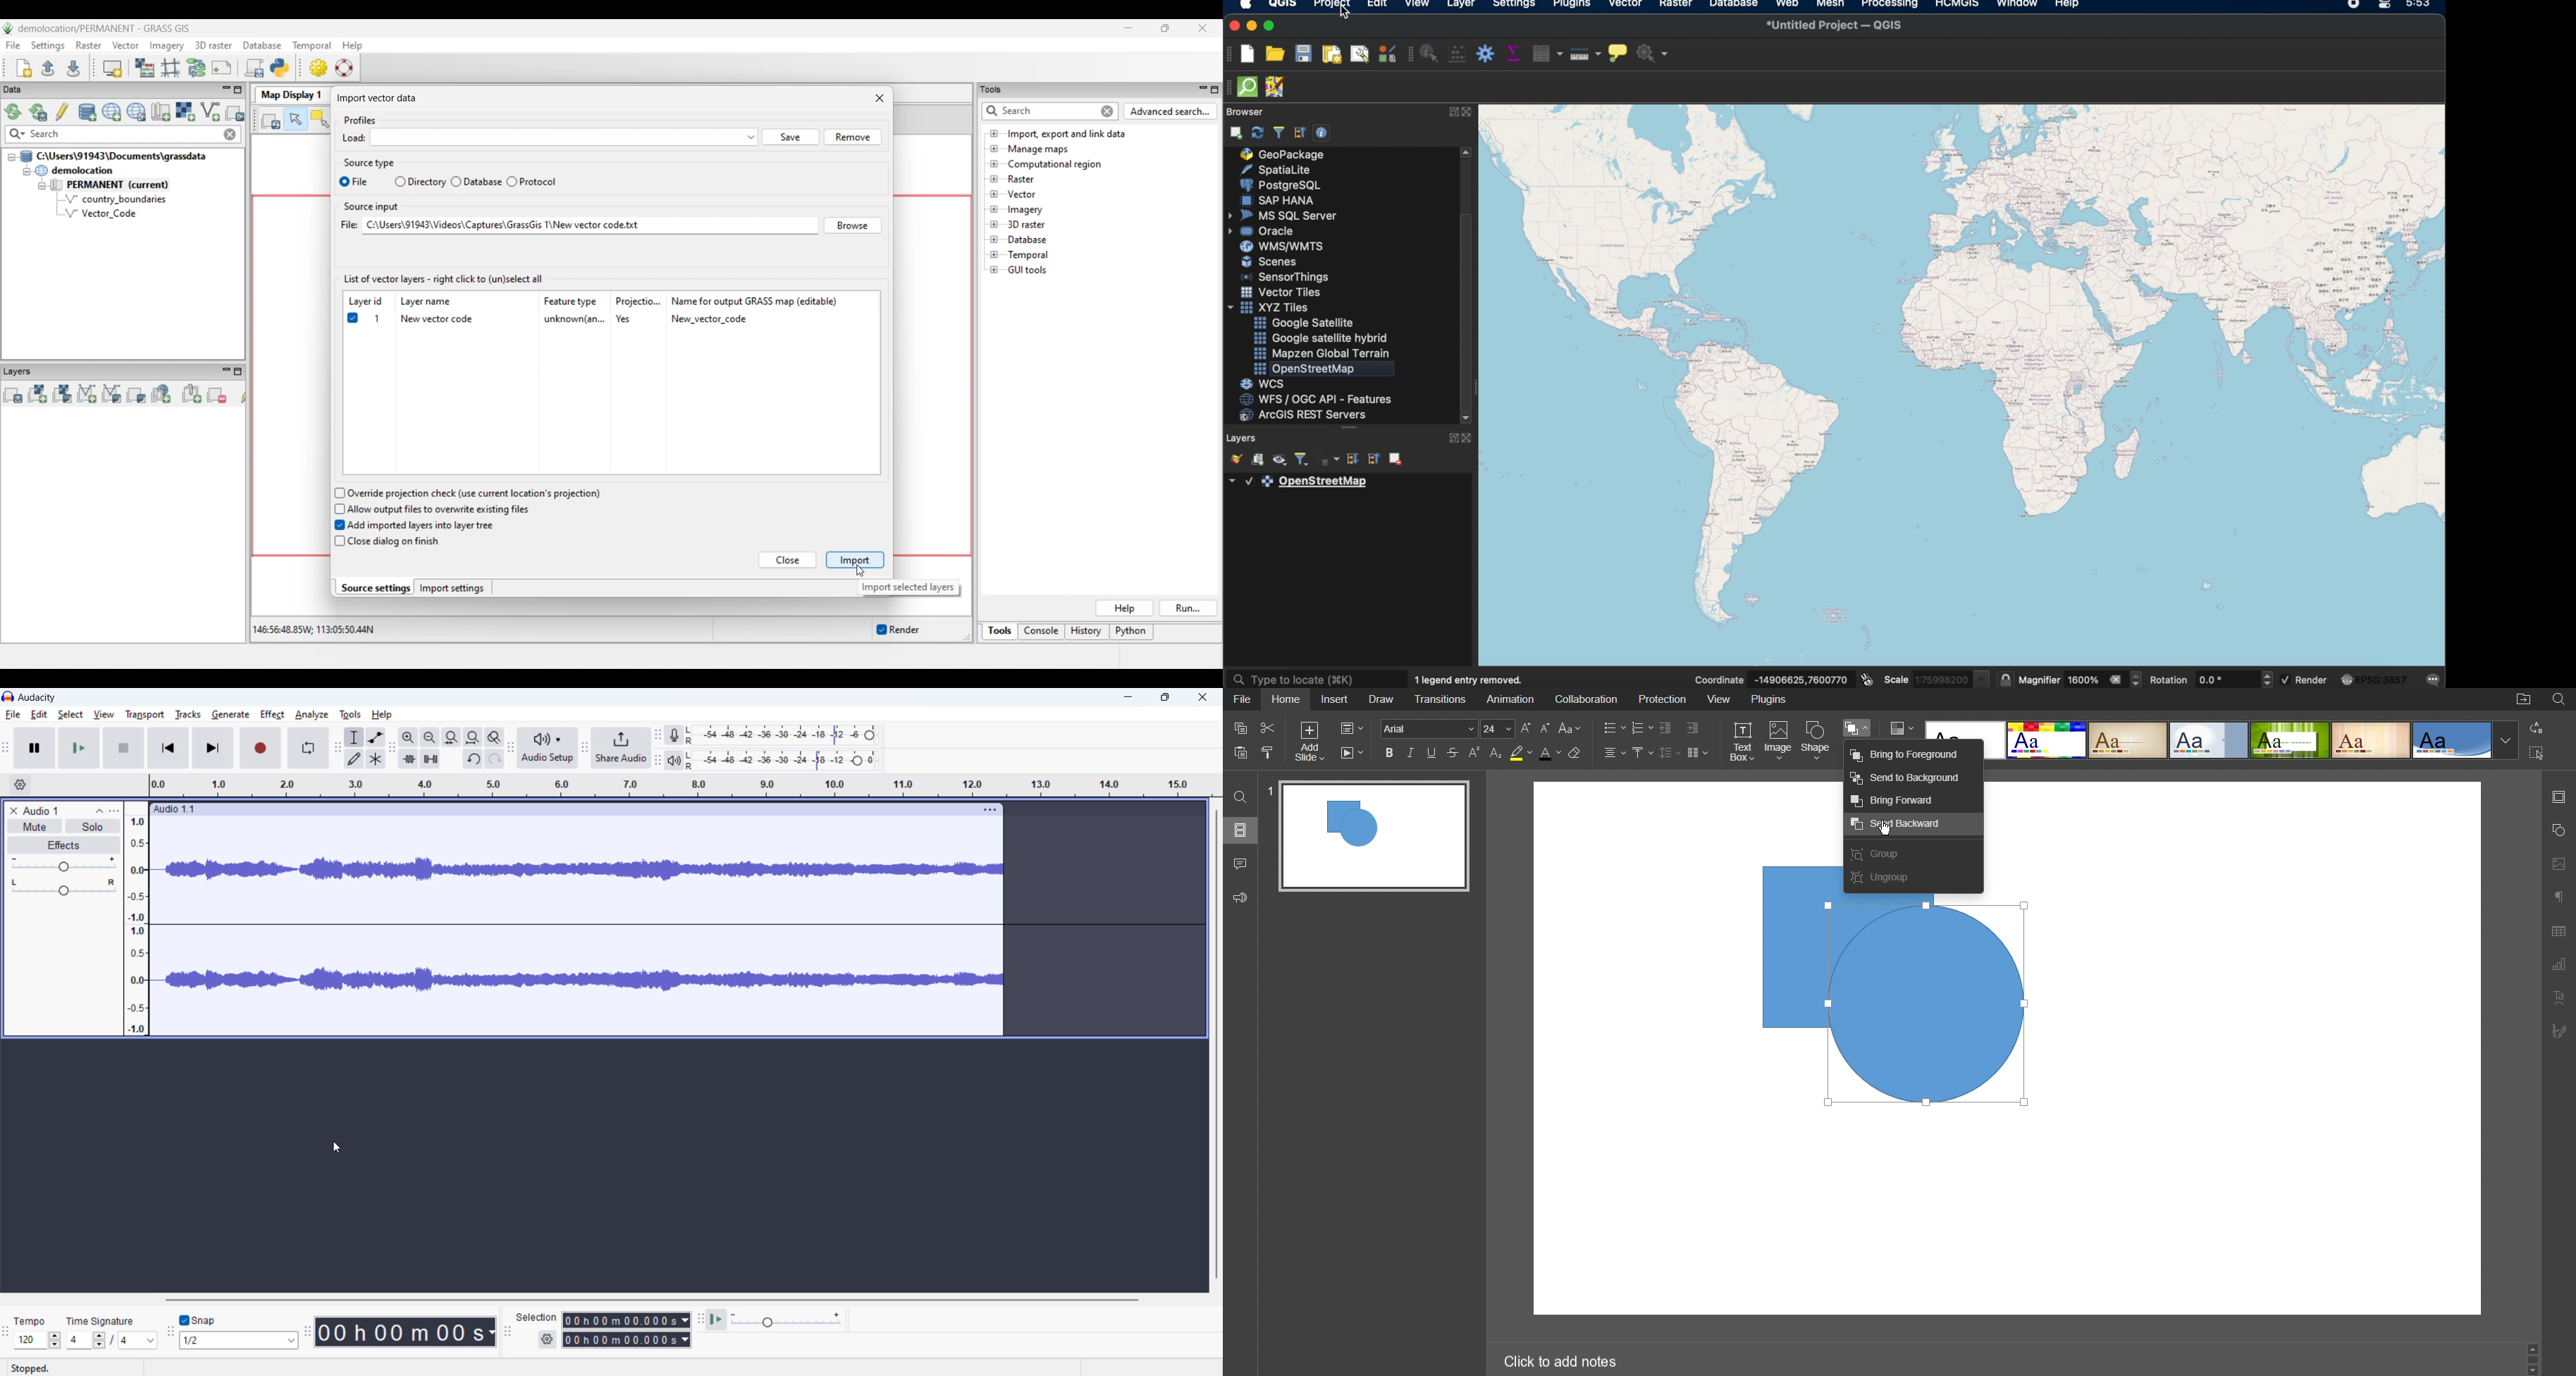 The height and width of the screenshot is (1400, 2576). What do you see at coordinates (2560, 797) in the screenshot?
I see `Slides Settings` at bounding box center [2560, 797].